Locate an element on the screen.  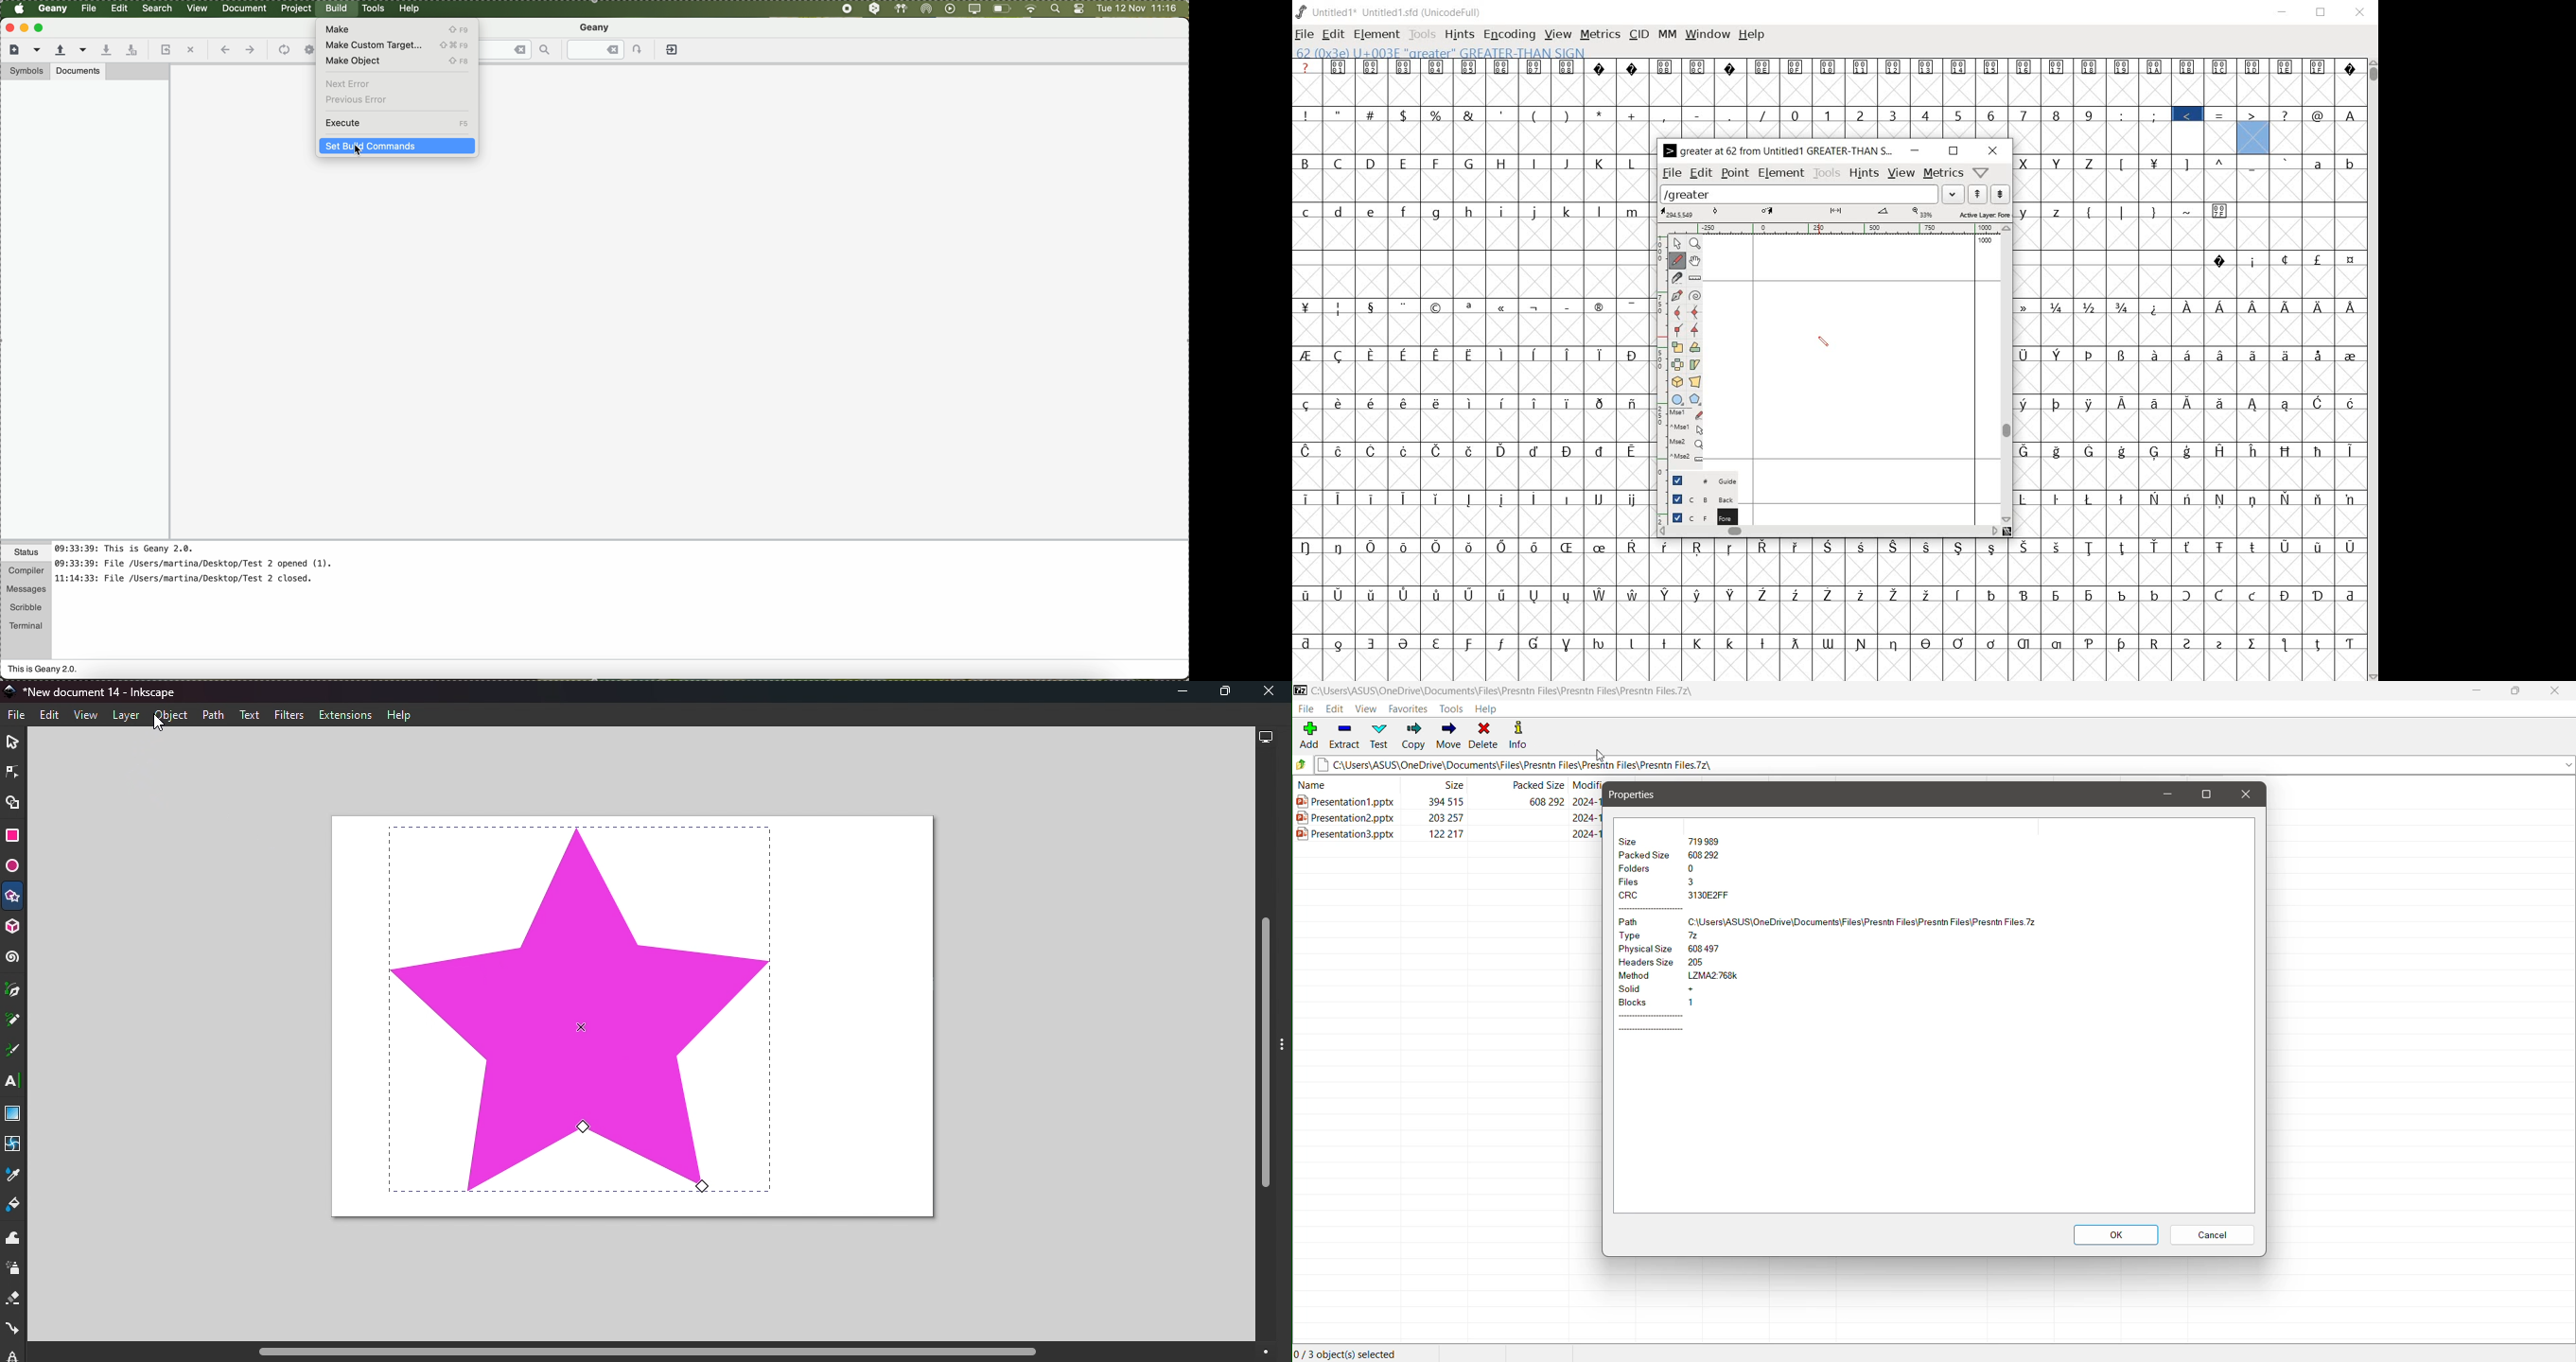
sidebar is located at coordinates (85, 309).